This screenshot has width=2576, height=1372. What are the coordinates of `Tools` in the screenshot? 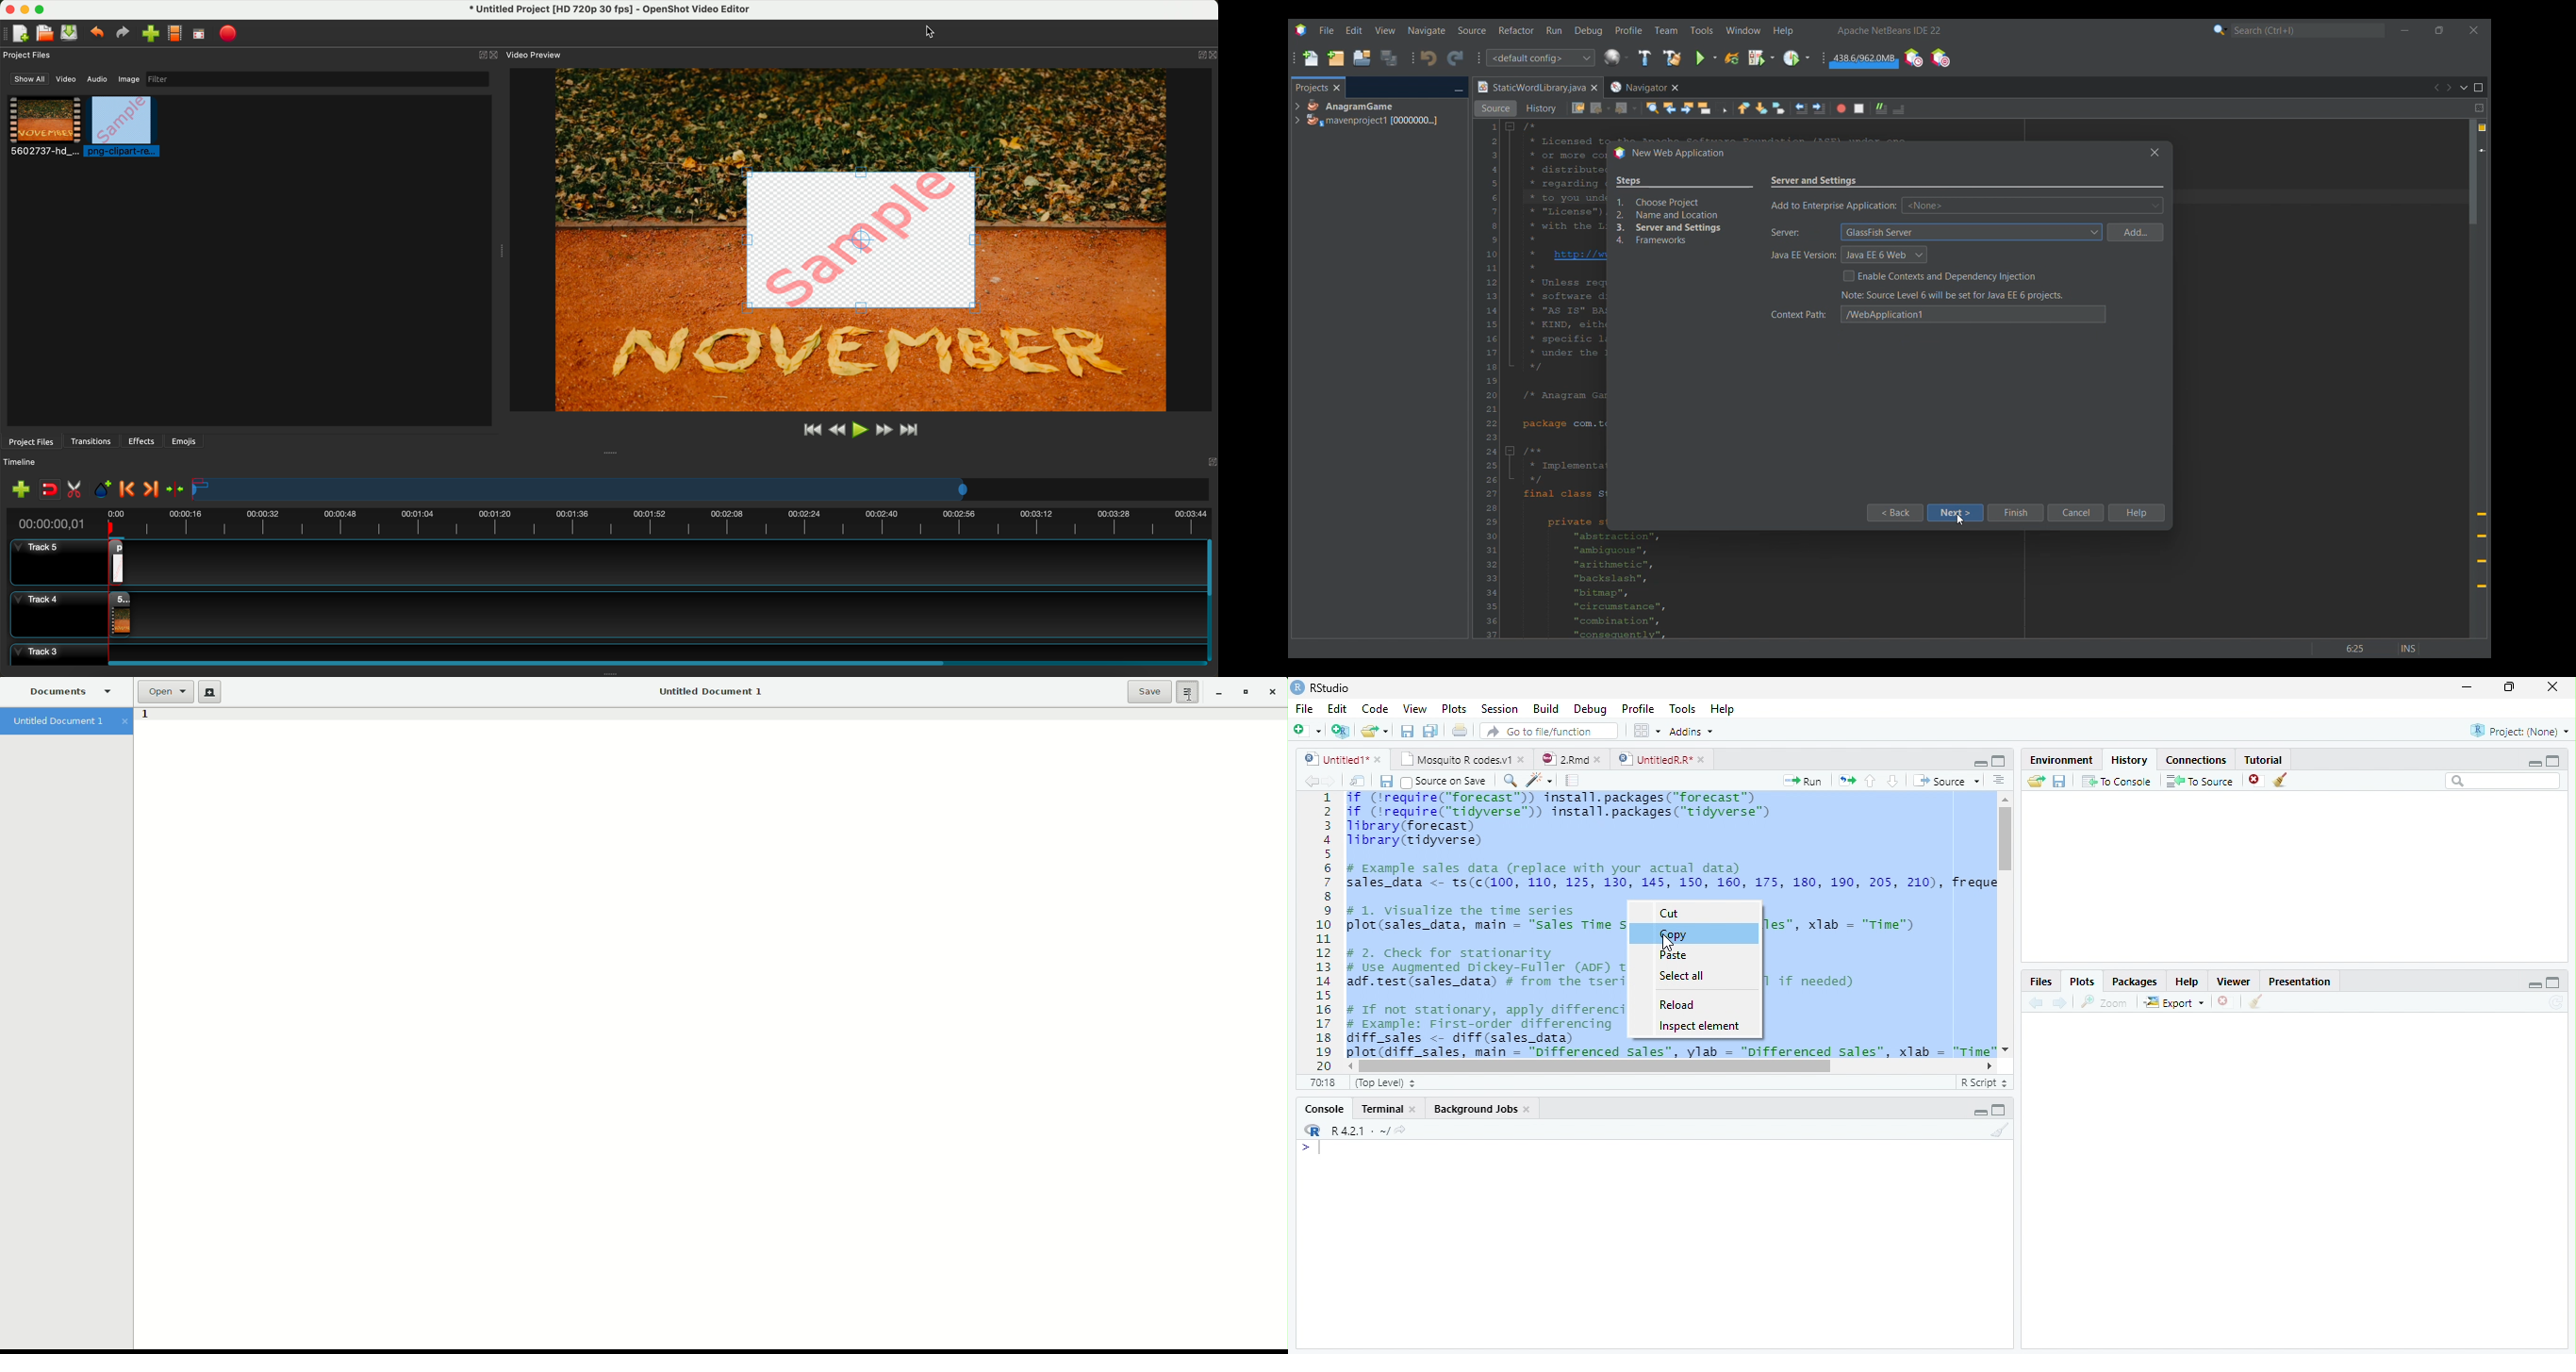 It's located at (1681, 708).